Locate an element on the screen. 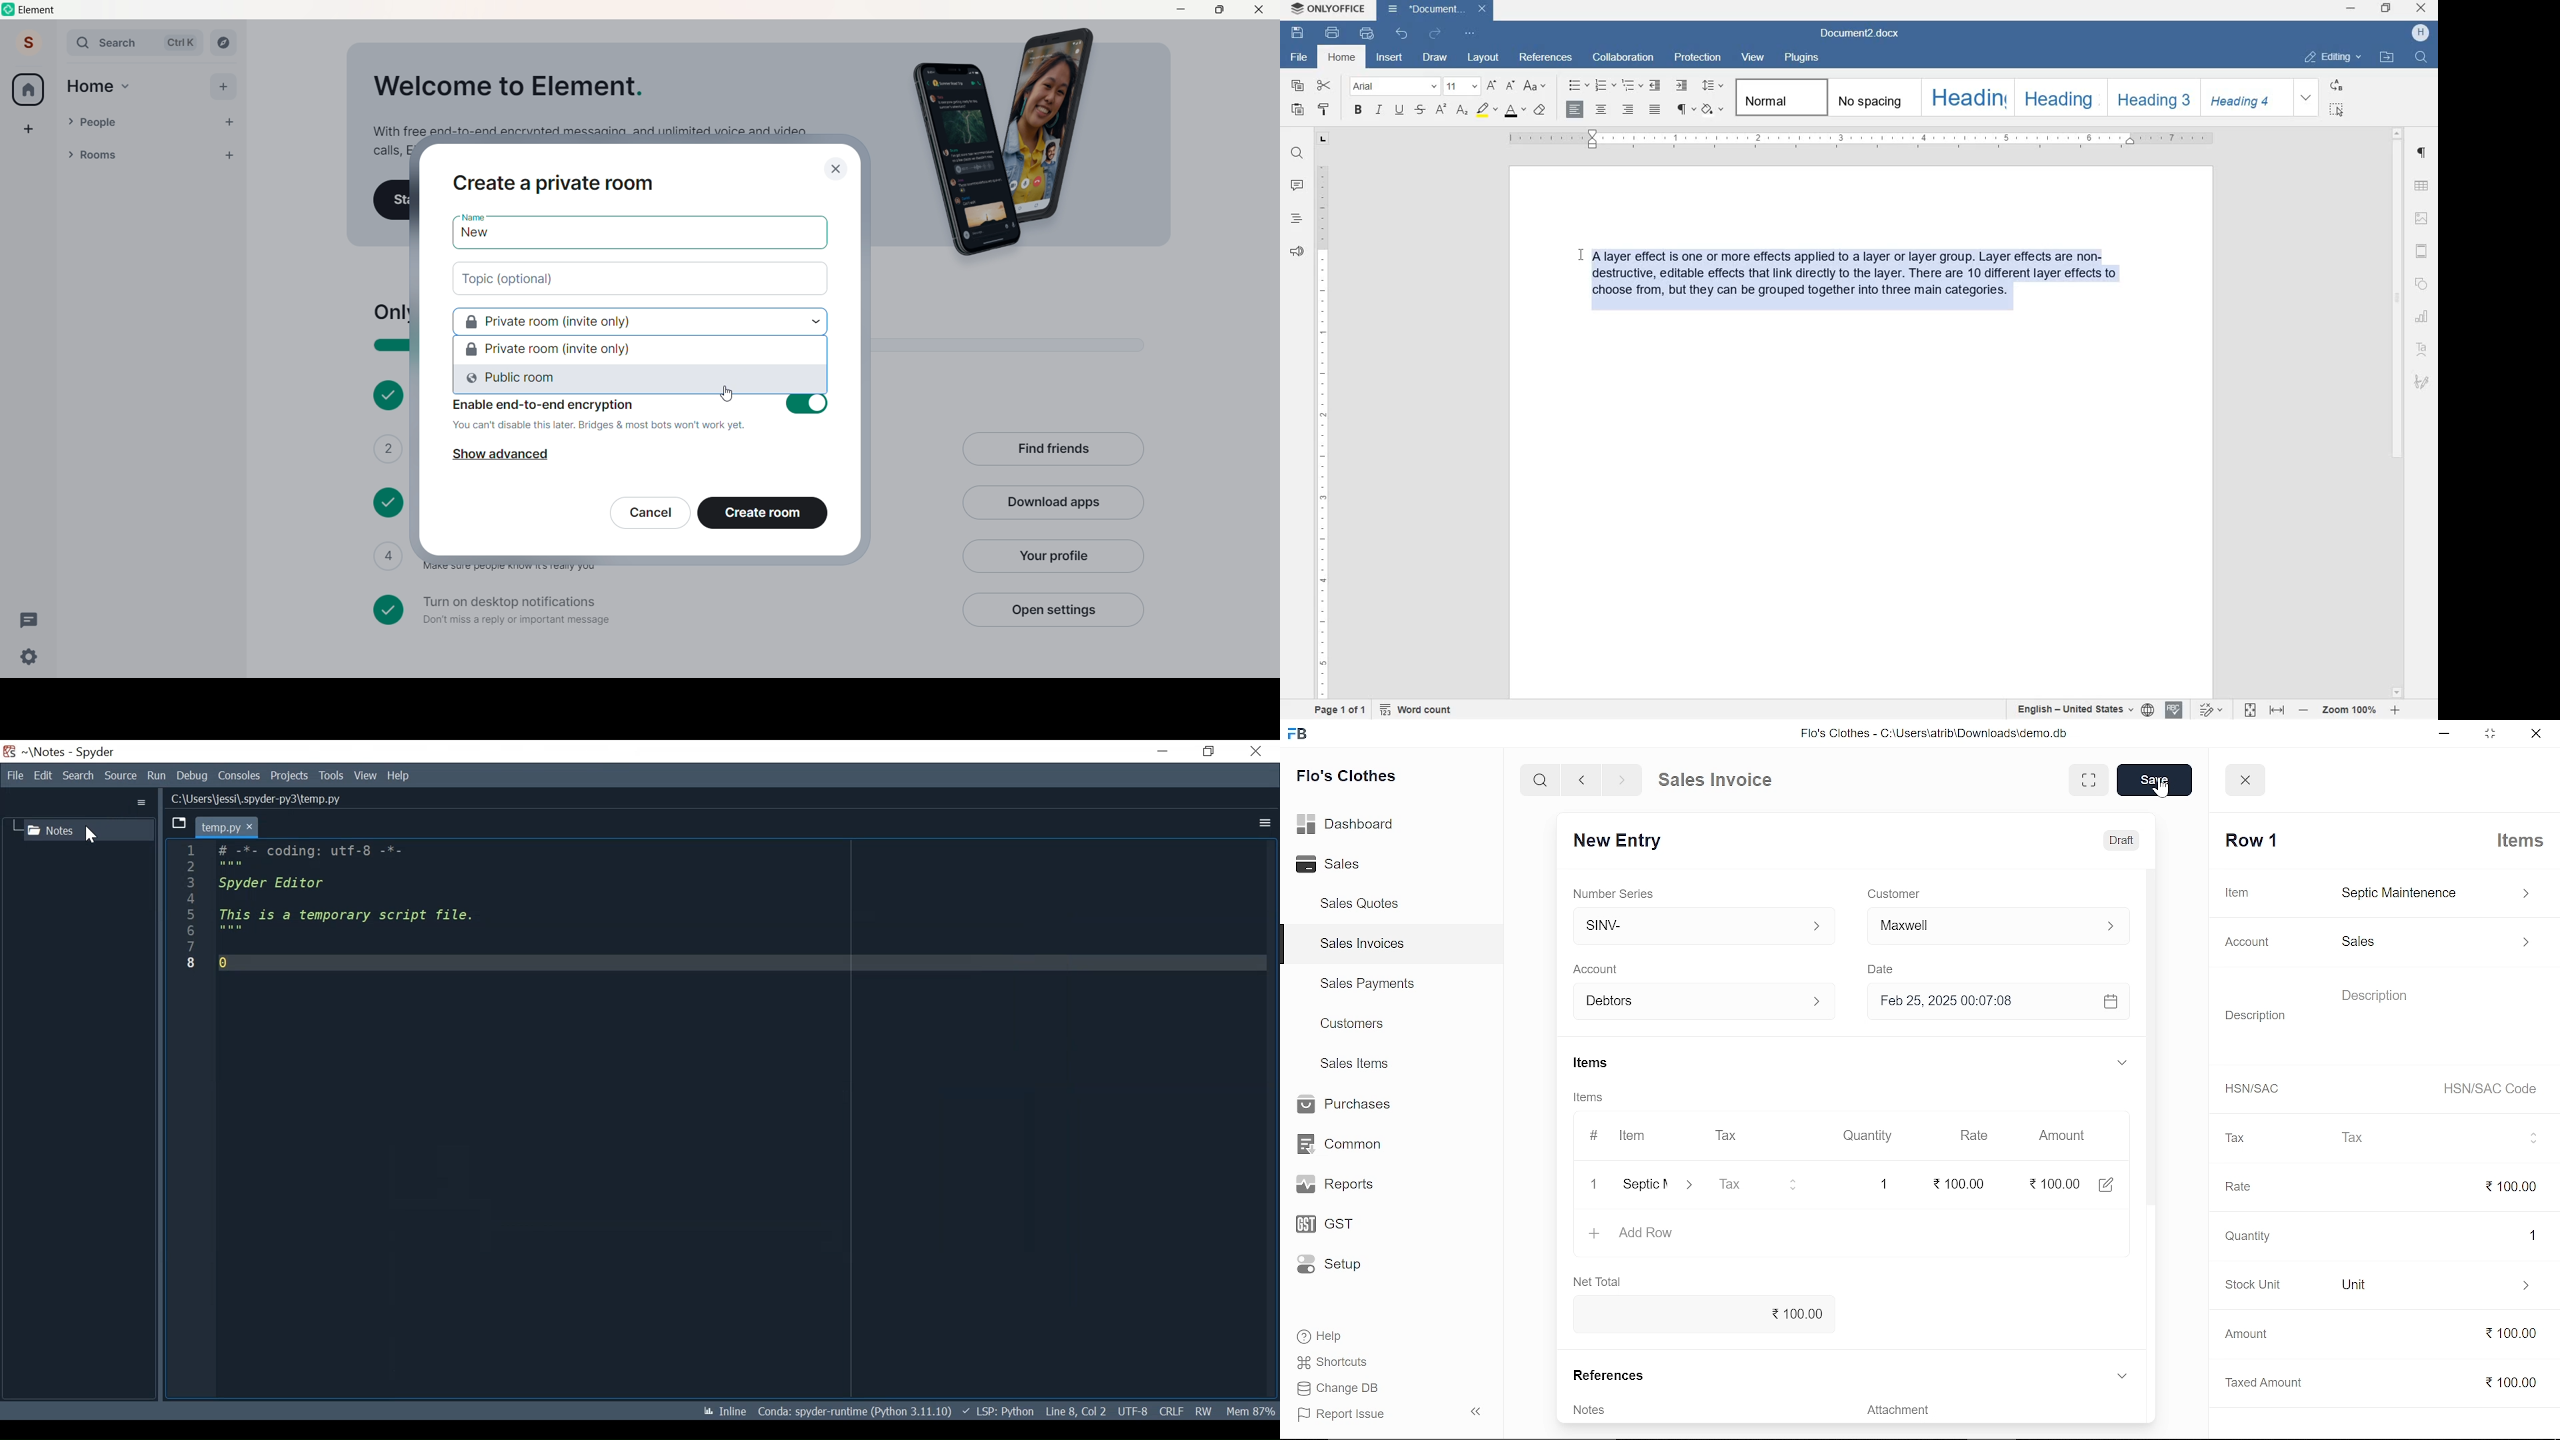 The width and height of the screenshot is (2576, 1456). draw is located at coordinates (1435, 58).